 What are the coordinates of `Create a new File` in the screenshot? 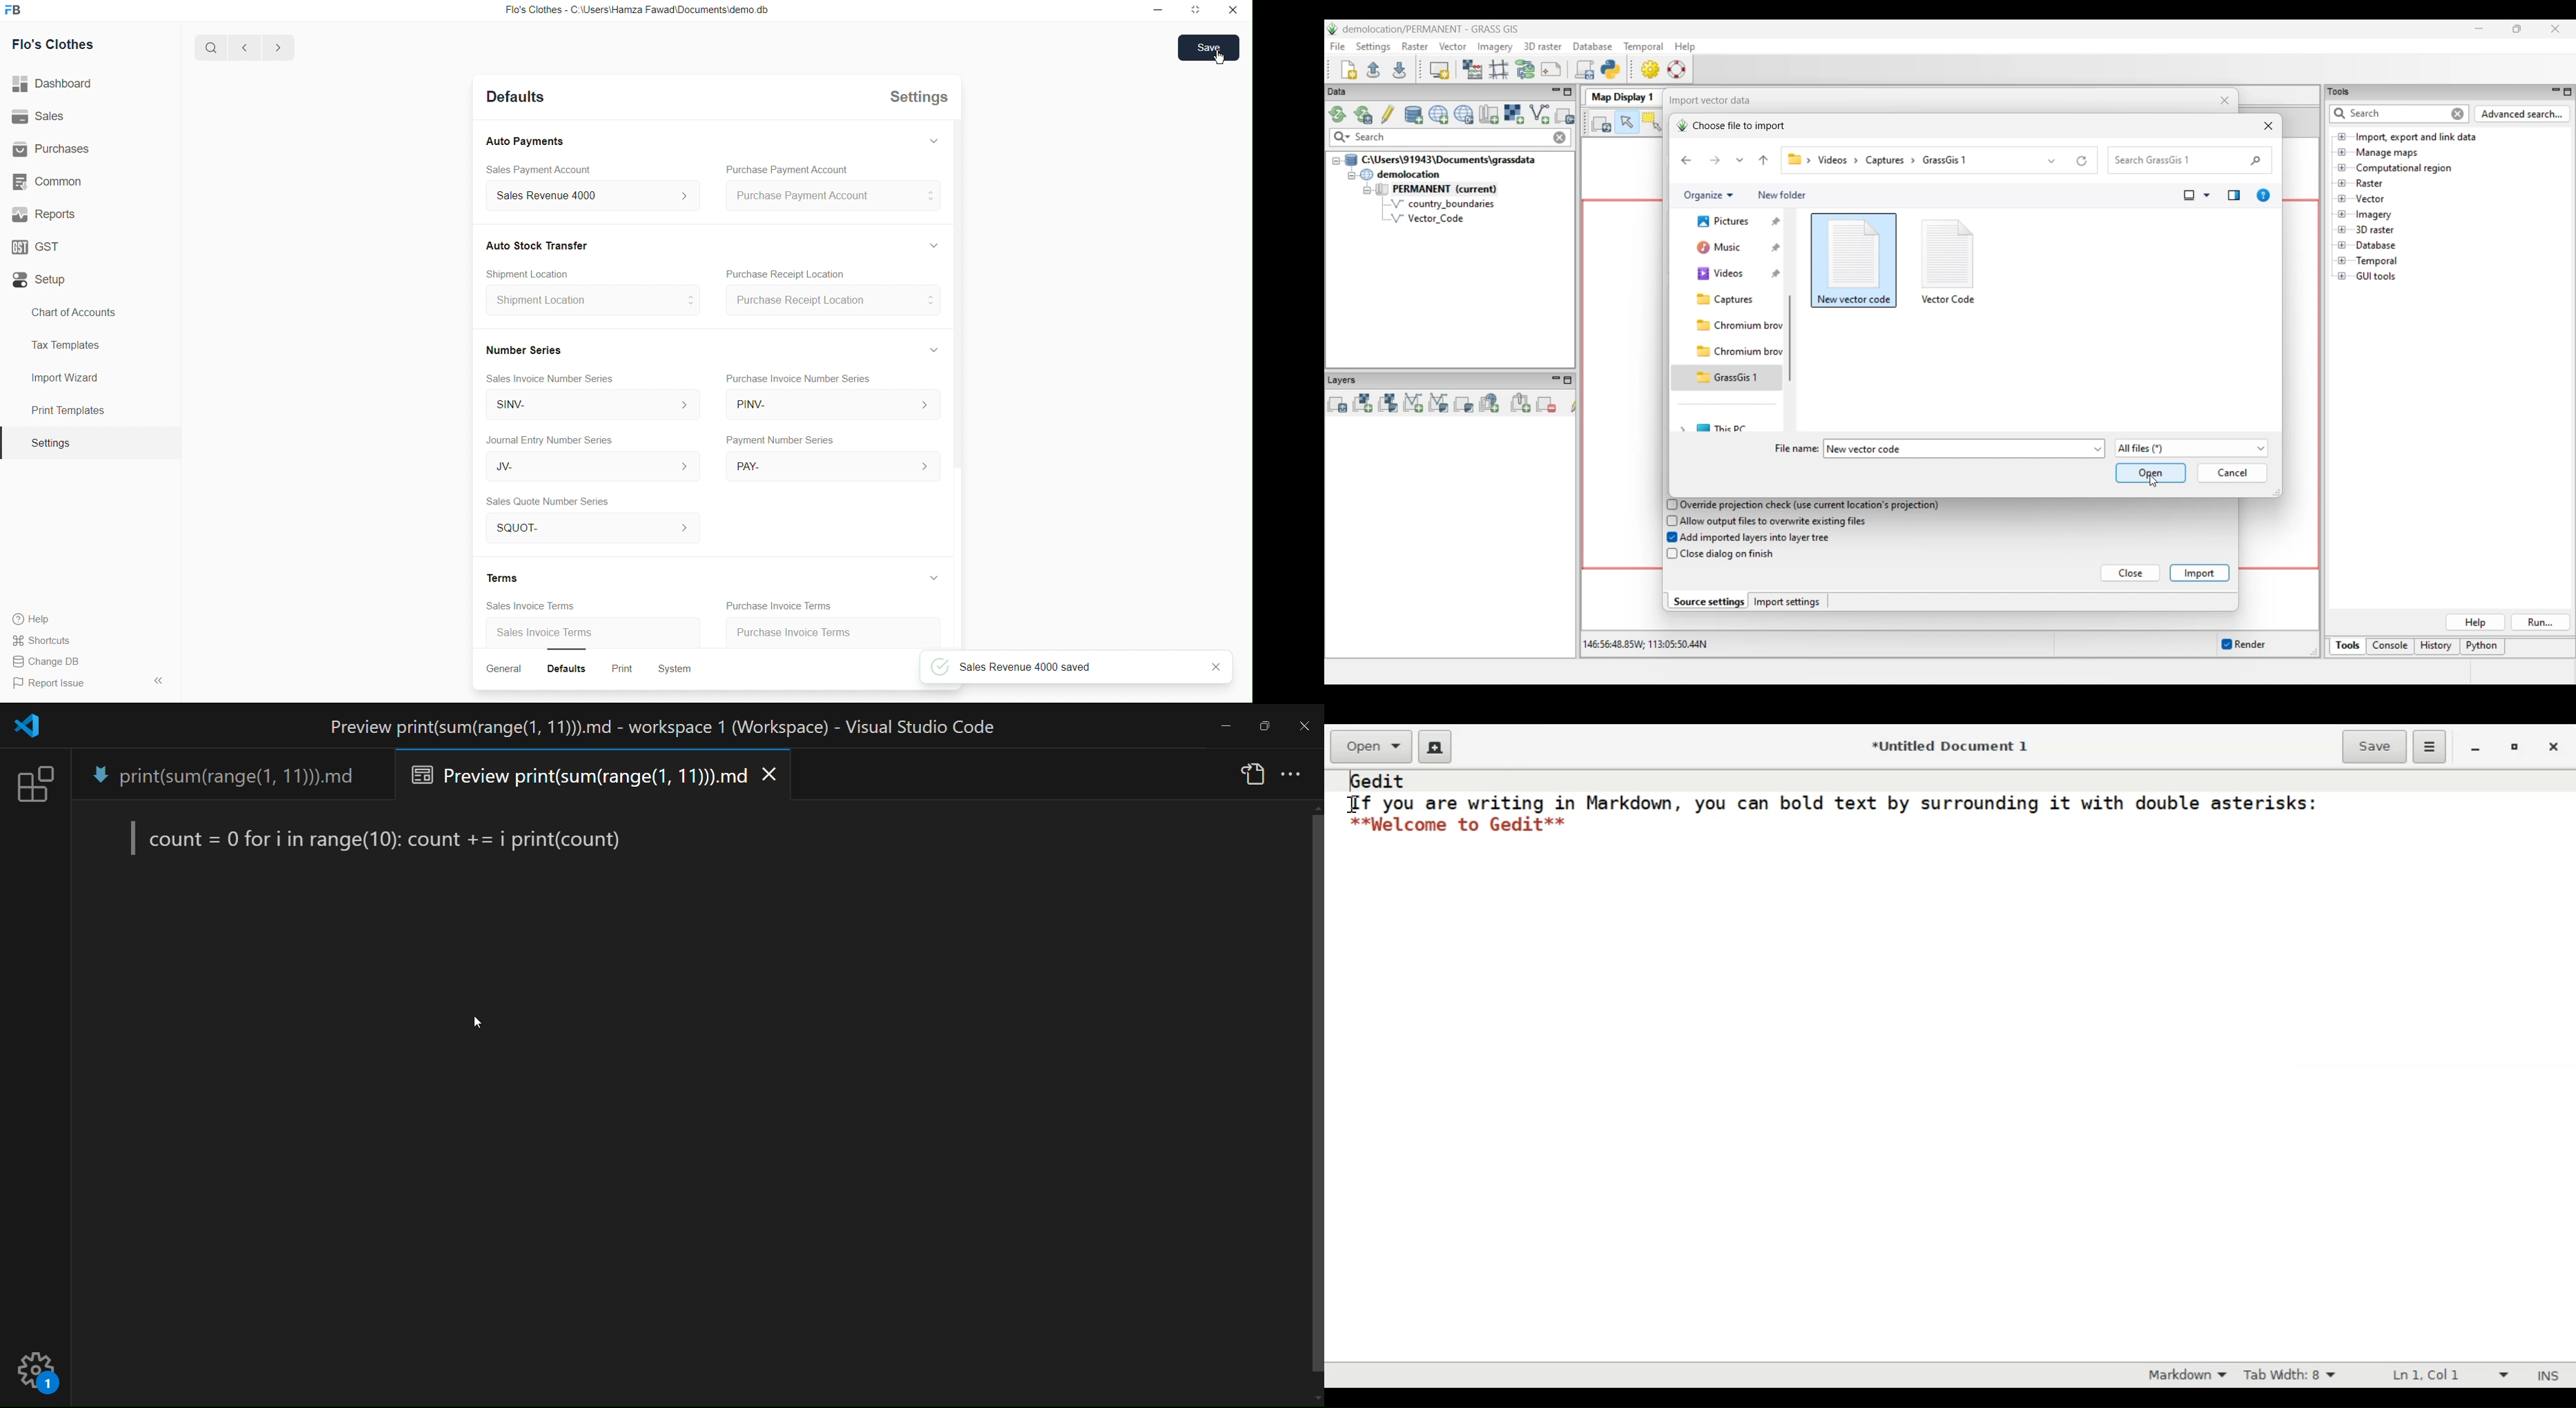 It's located at (1432, 746).